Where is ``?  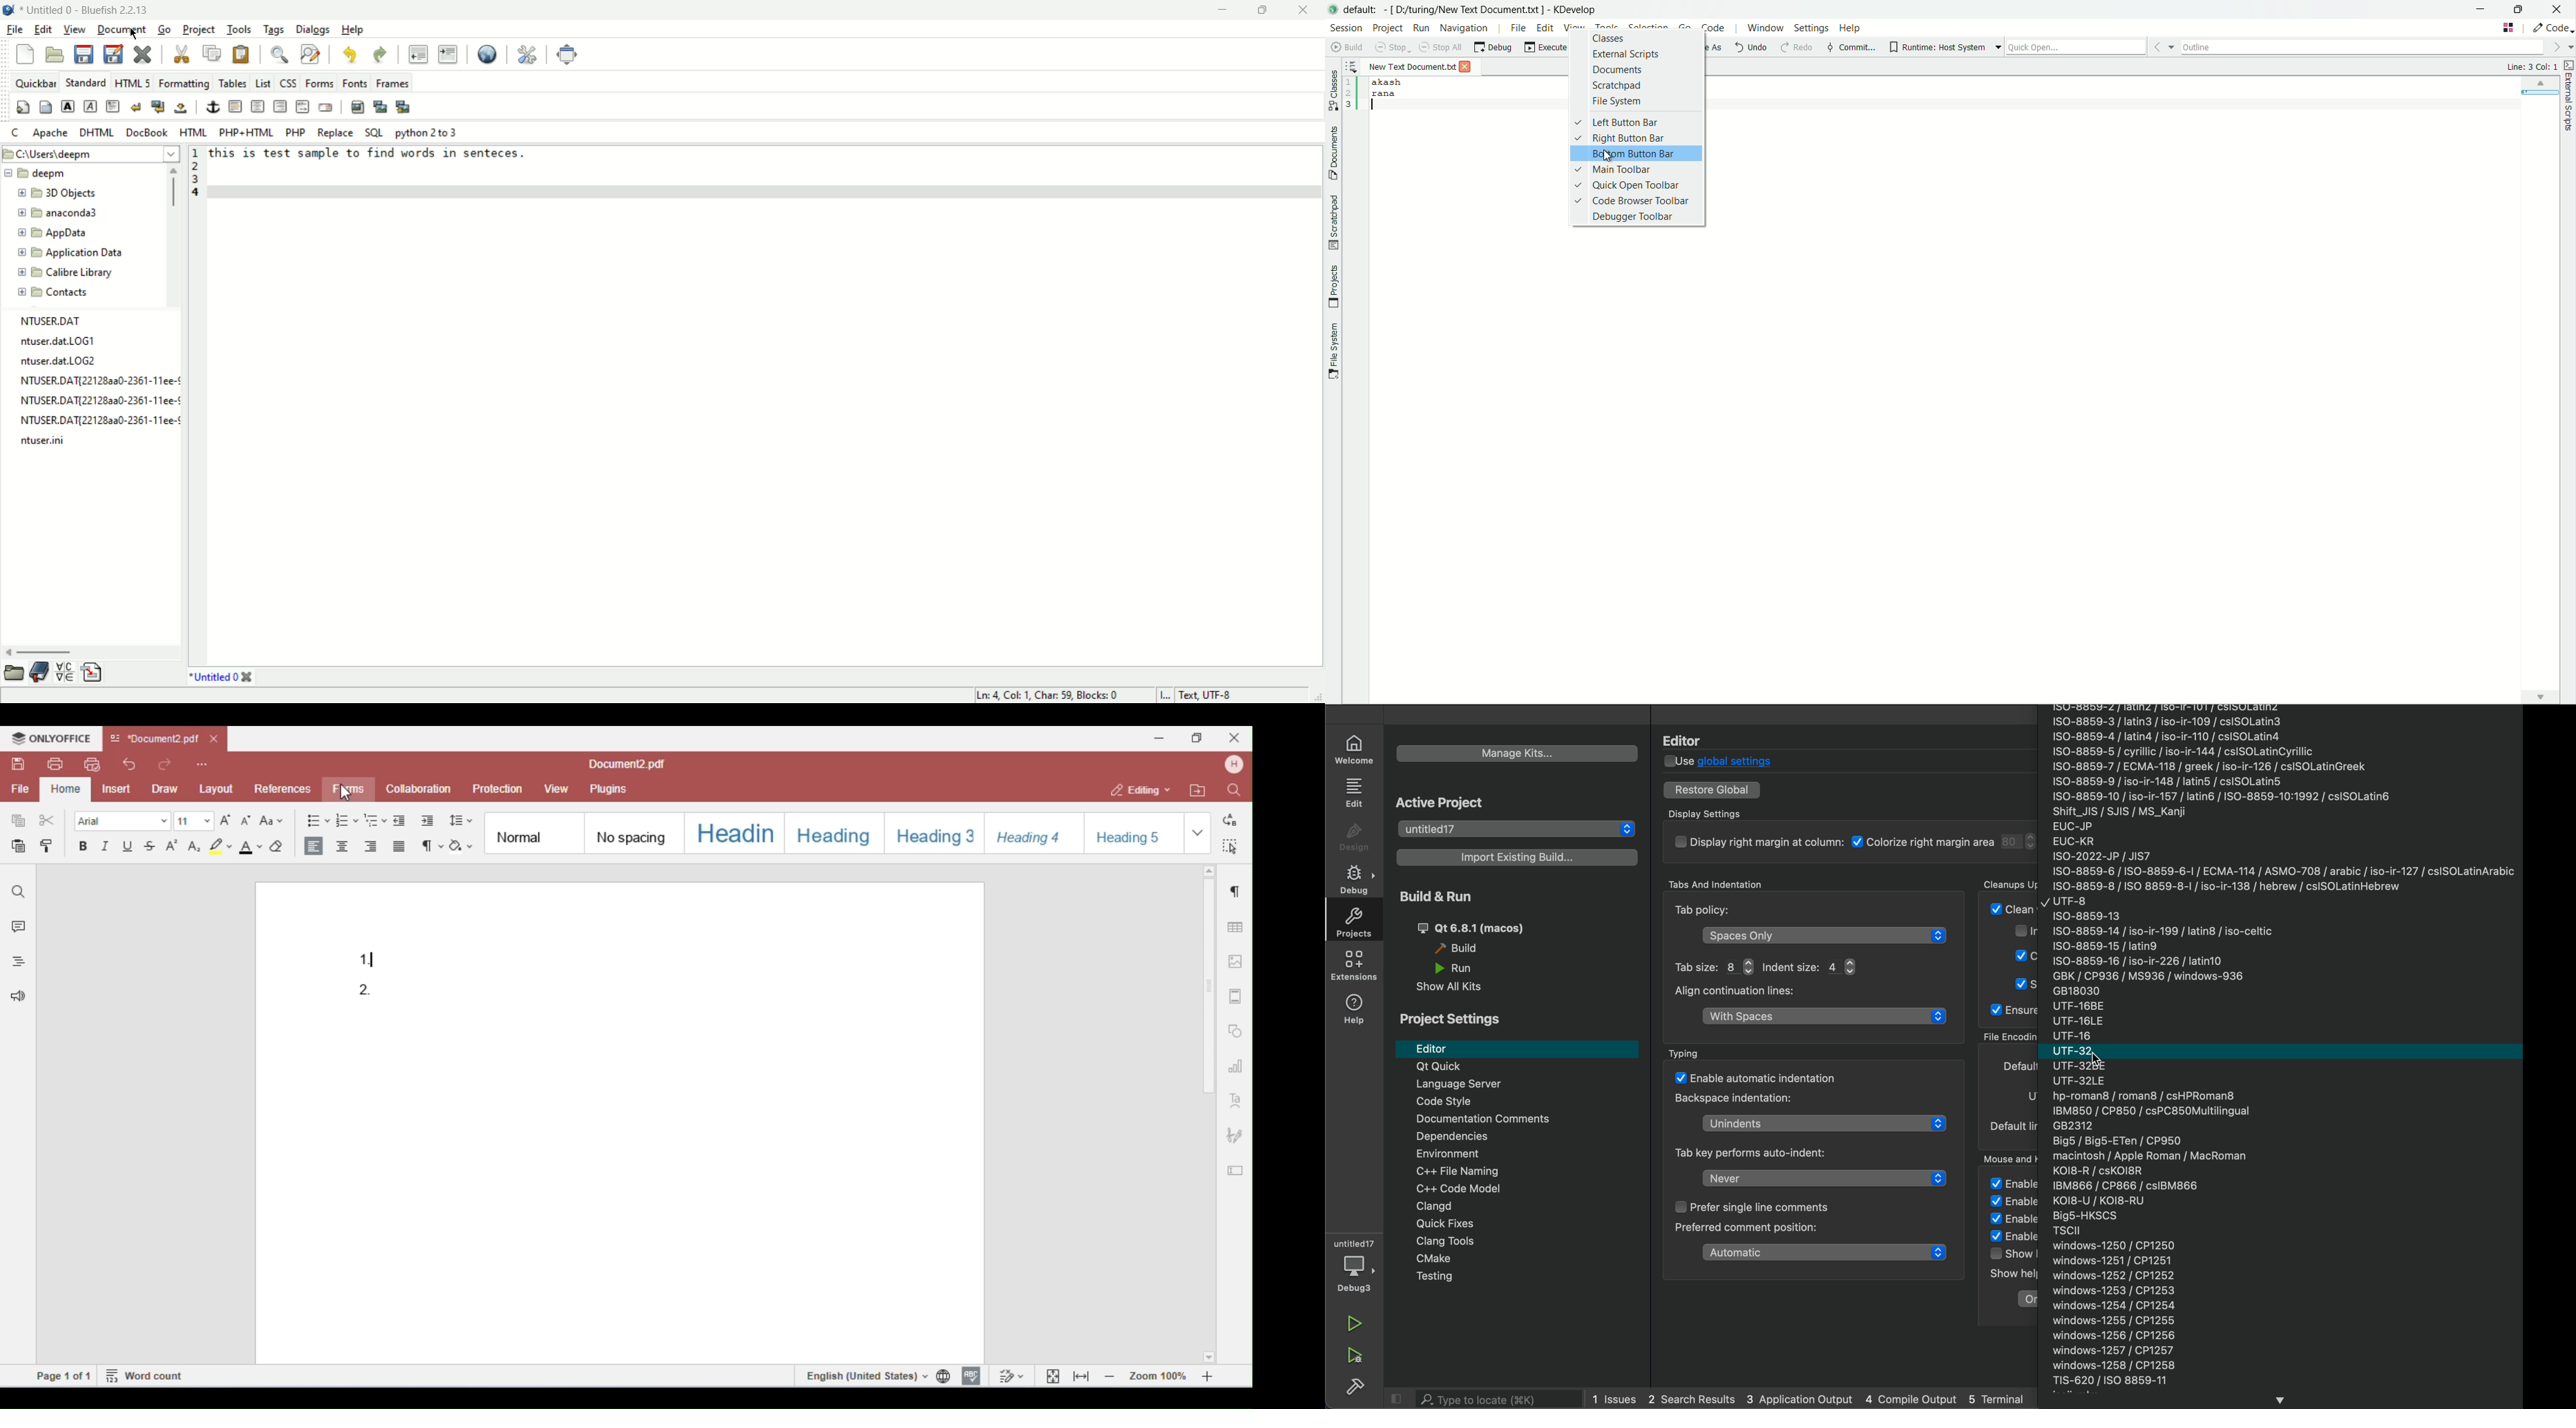  is located at coordinates (1506, 1278).